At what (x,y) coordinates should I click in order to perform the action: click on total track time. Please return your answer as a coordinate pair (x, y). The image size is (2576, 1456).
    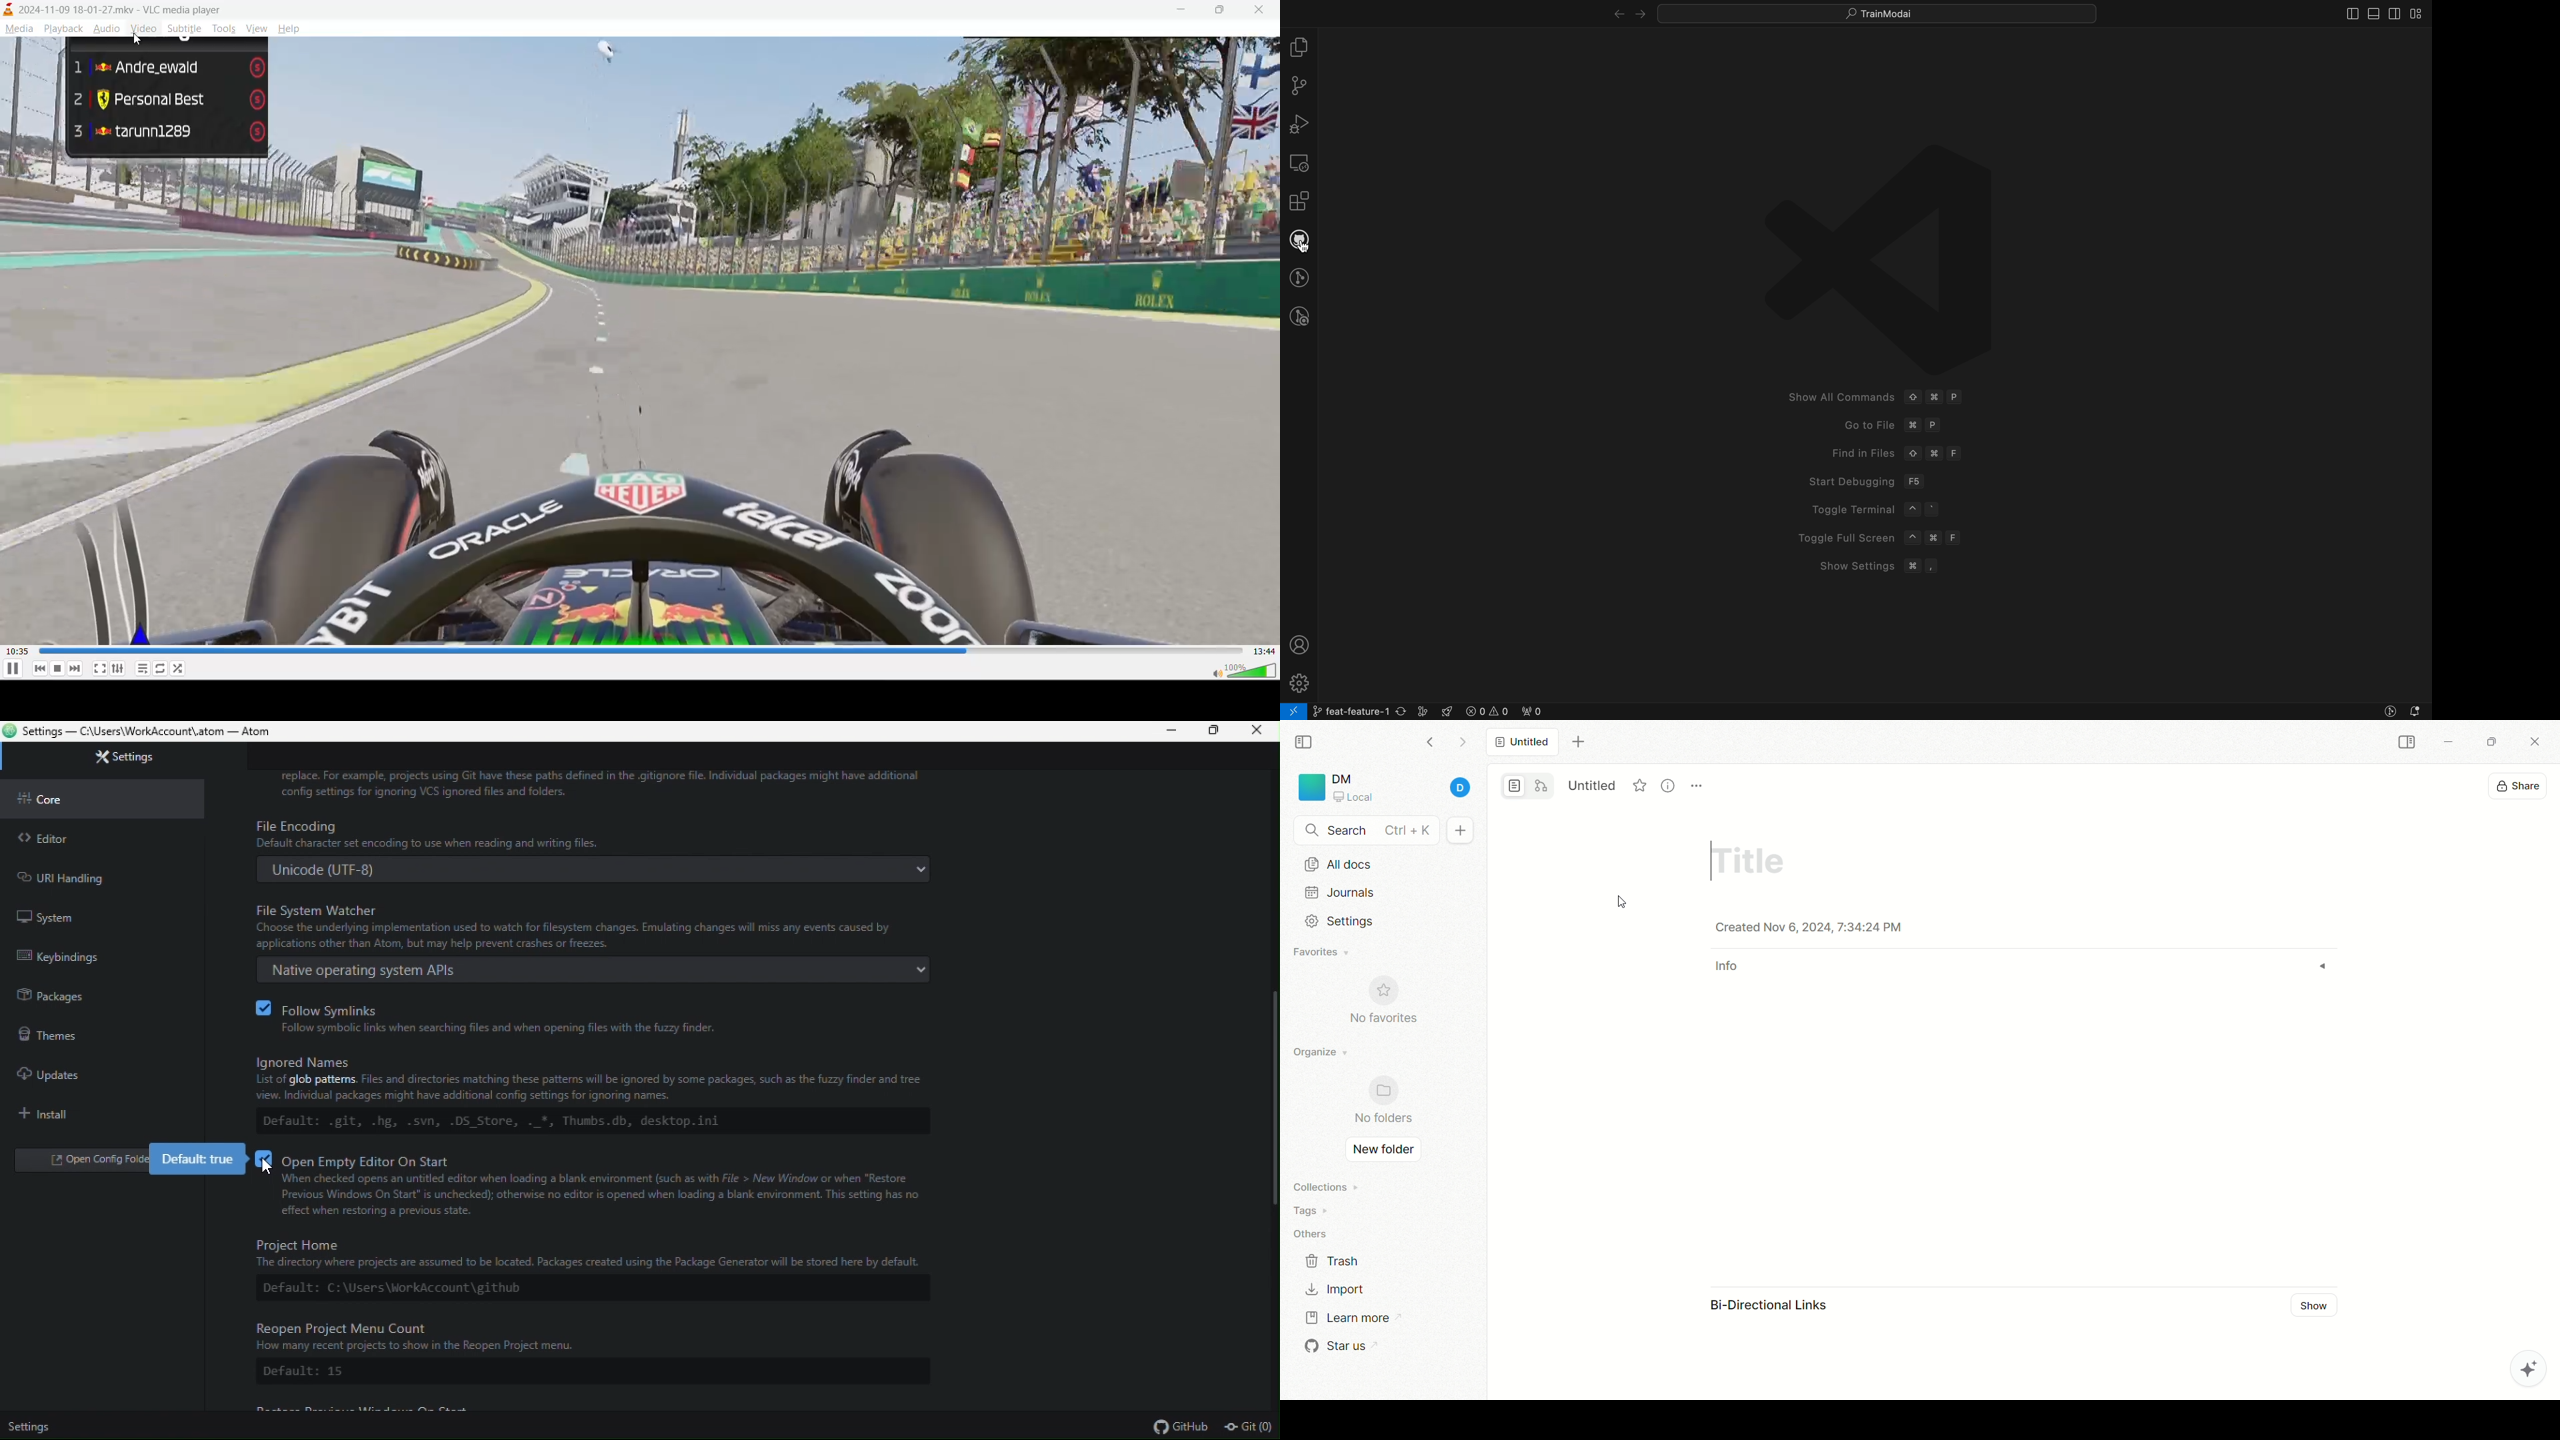
    Looking at the image, I should click on (1264, 652).